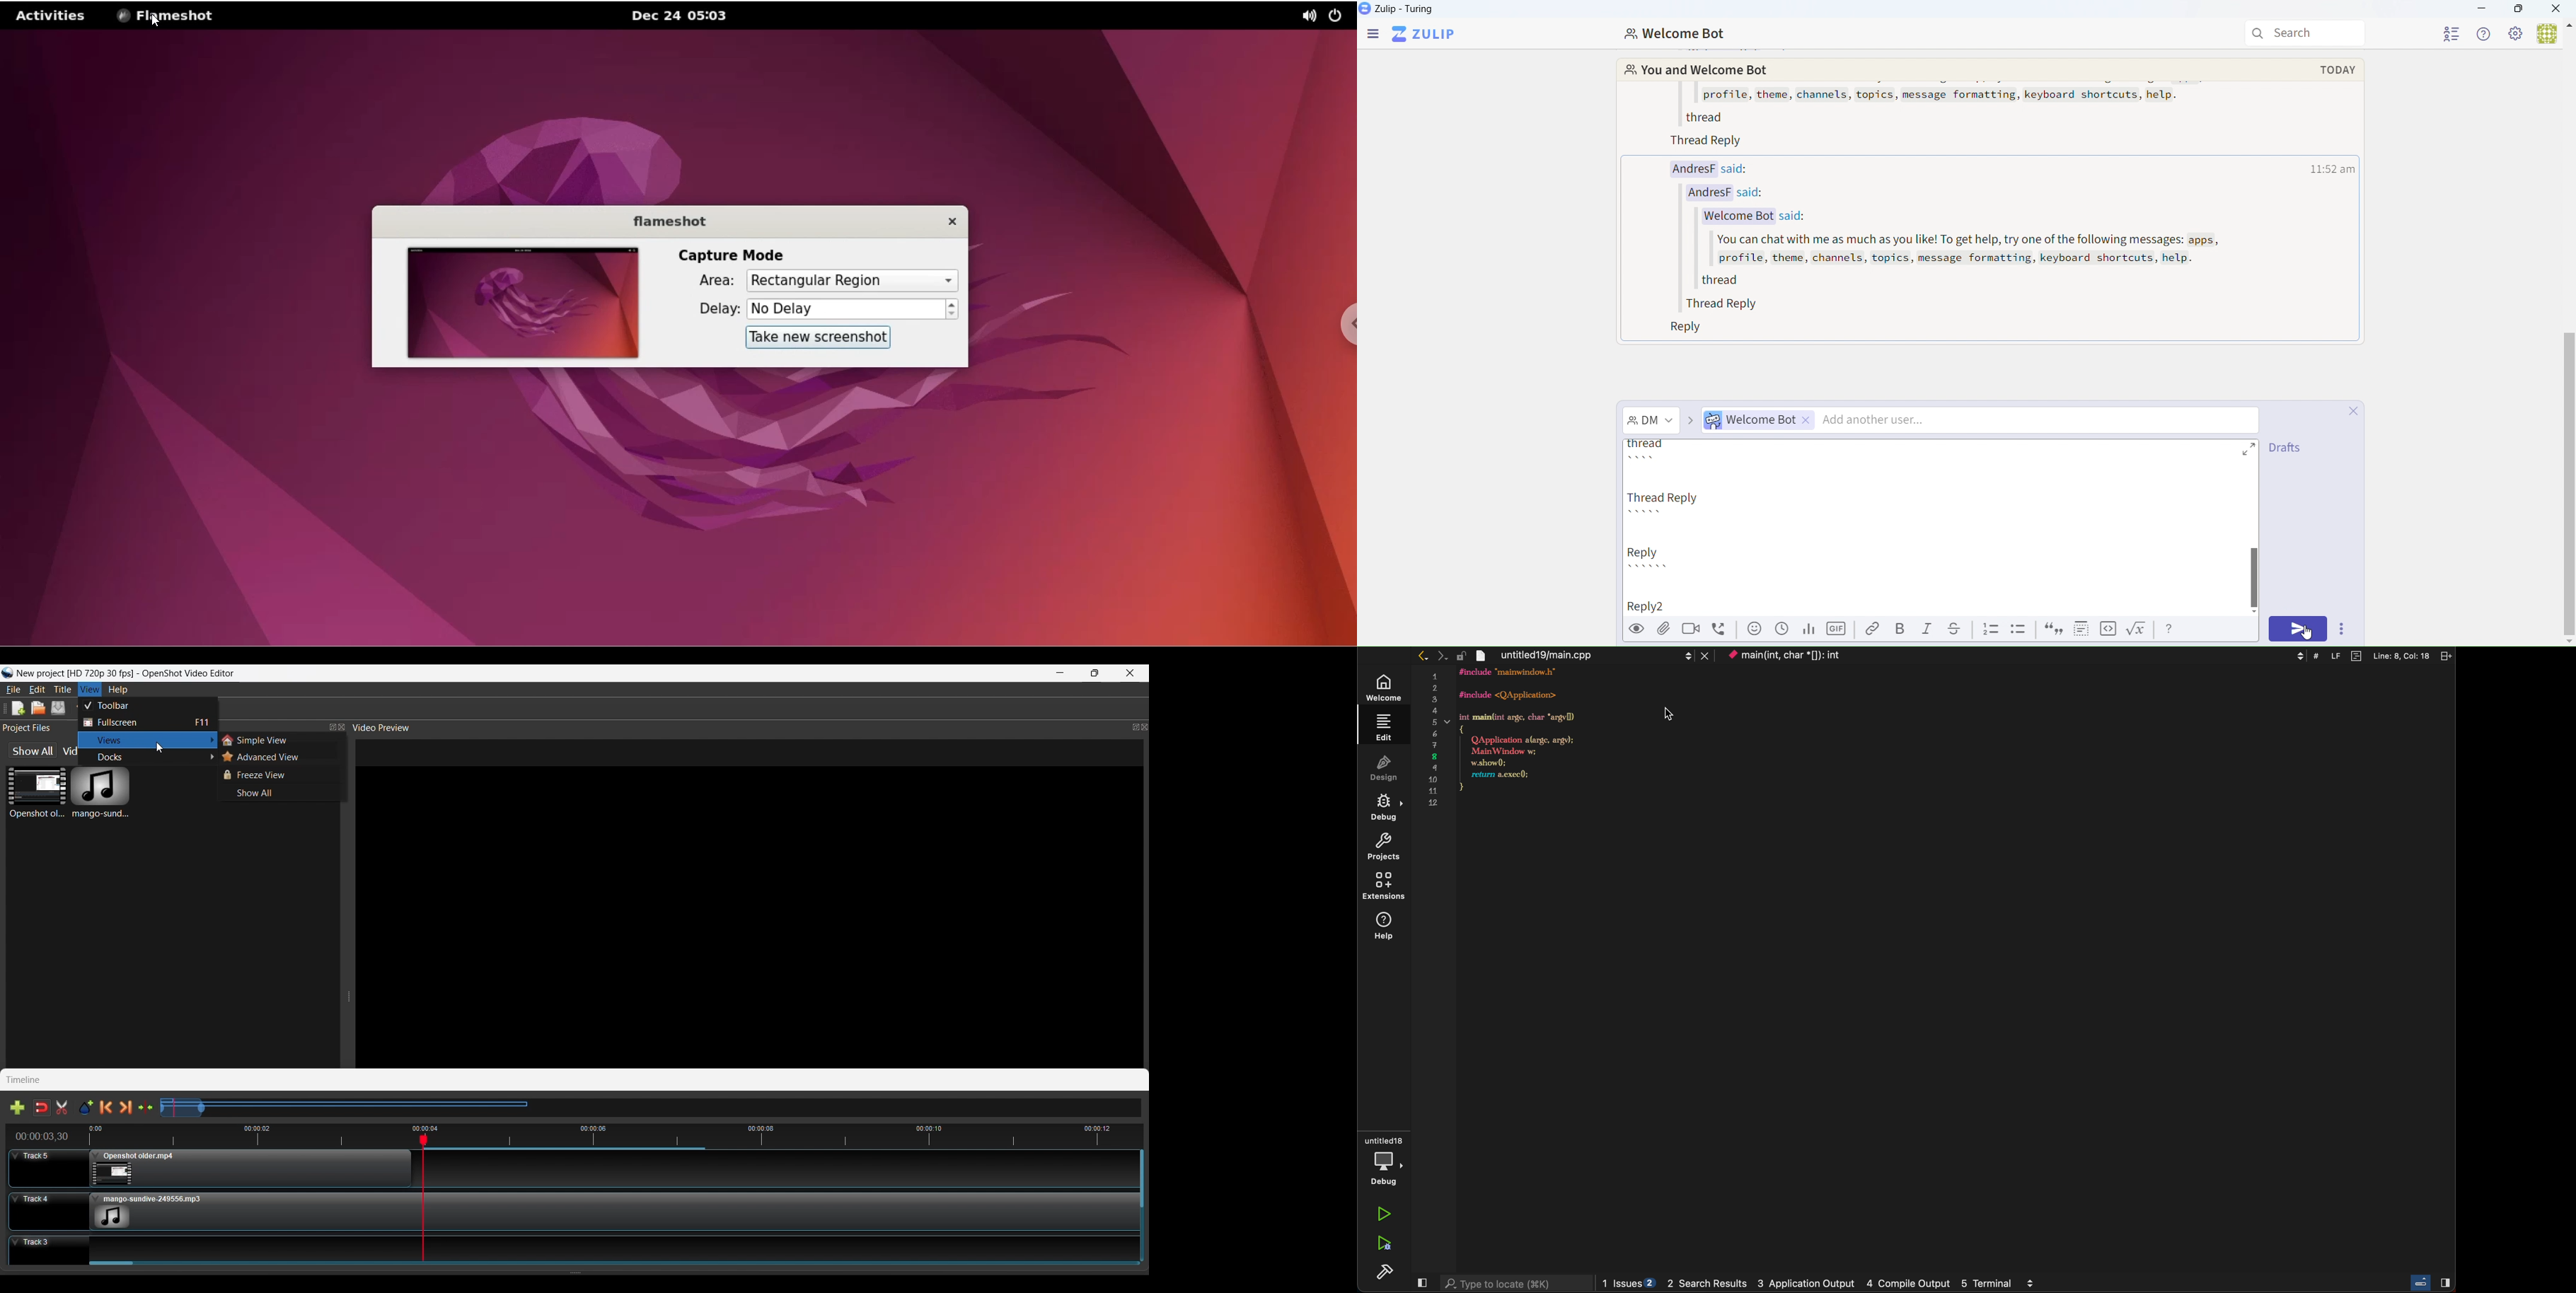  I want to click on Help, so click(2483, 34).